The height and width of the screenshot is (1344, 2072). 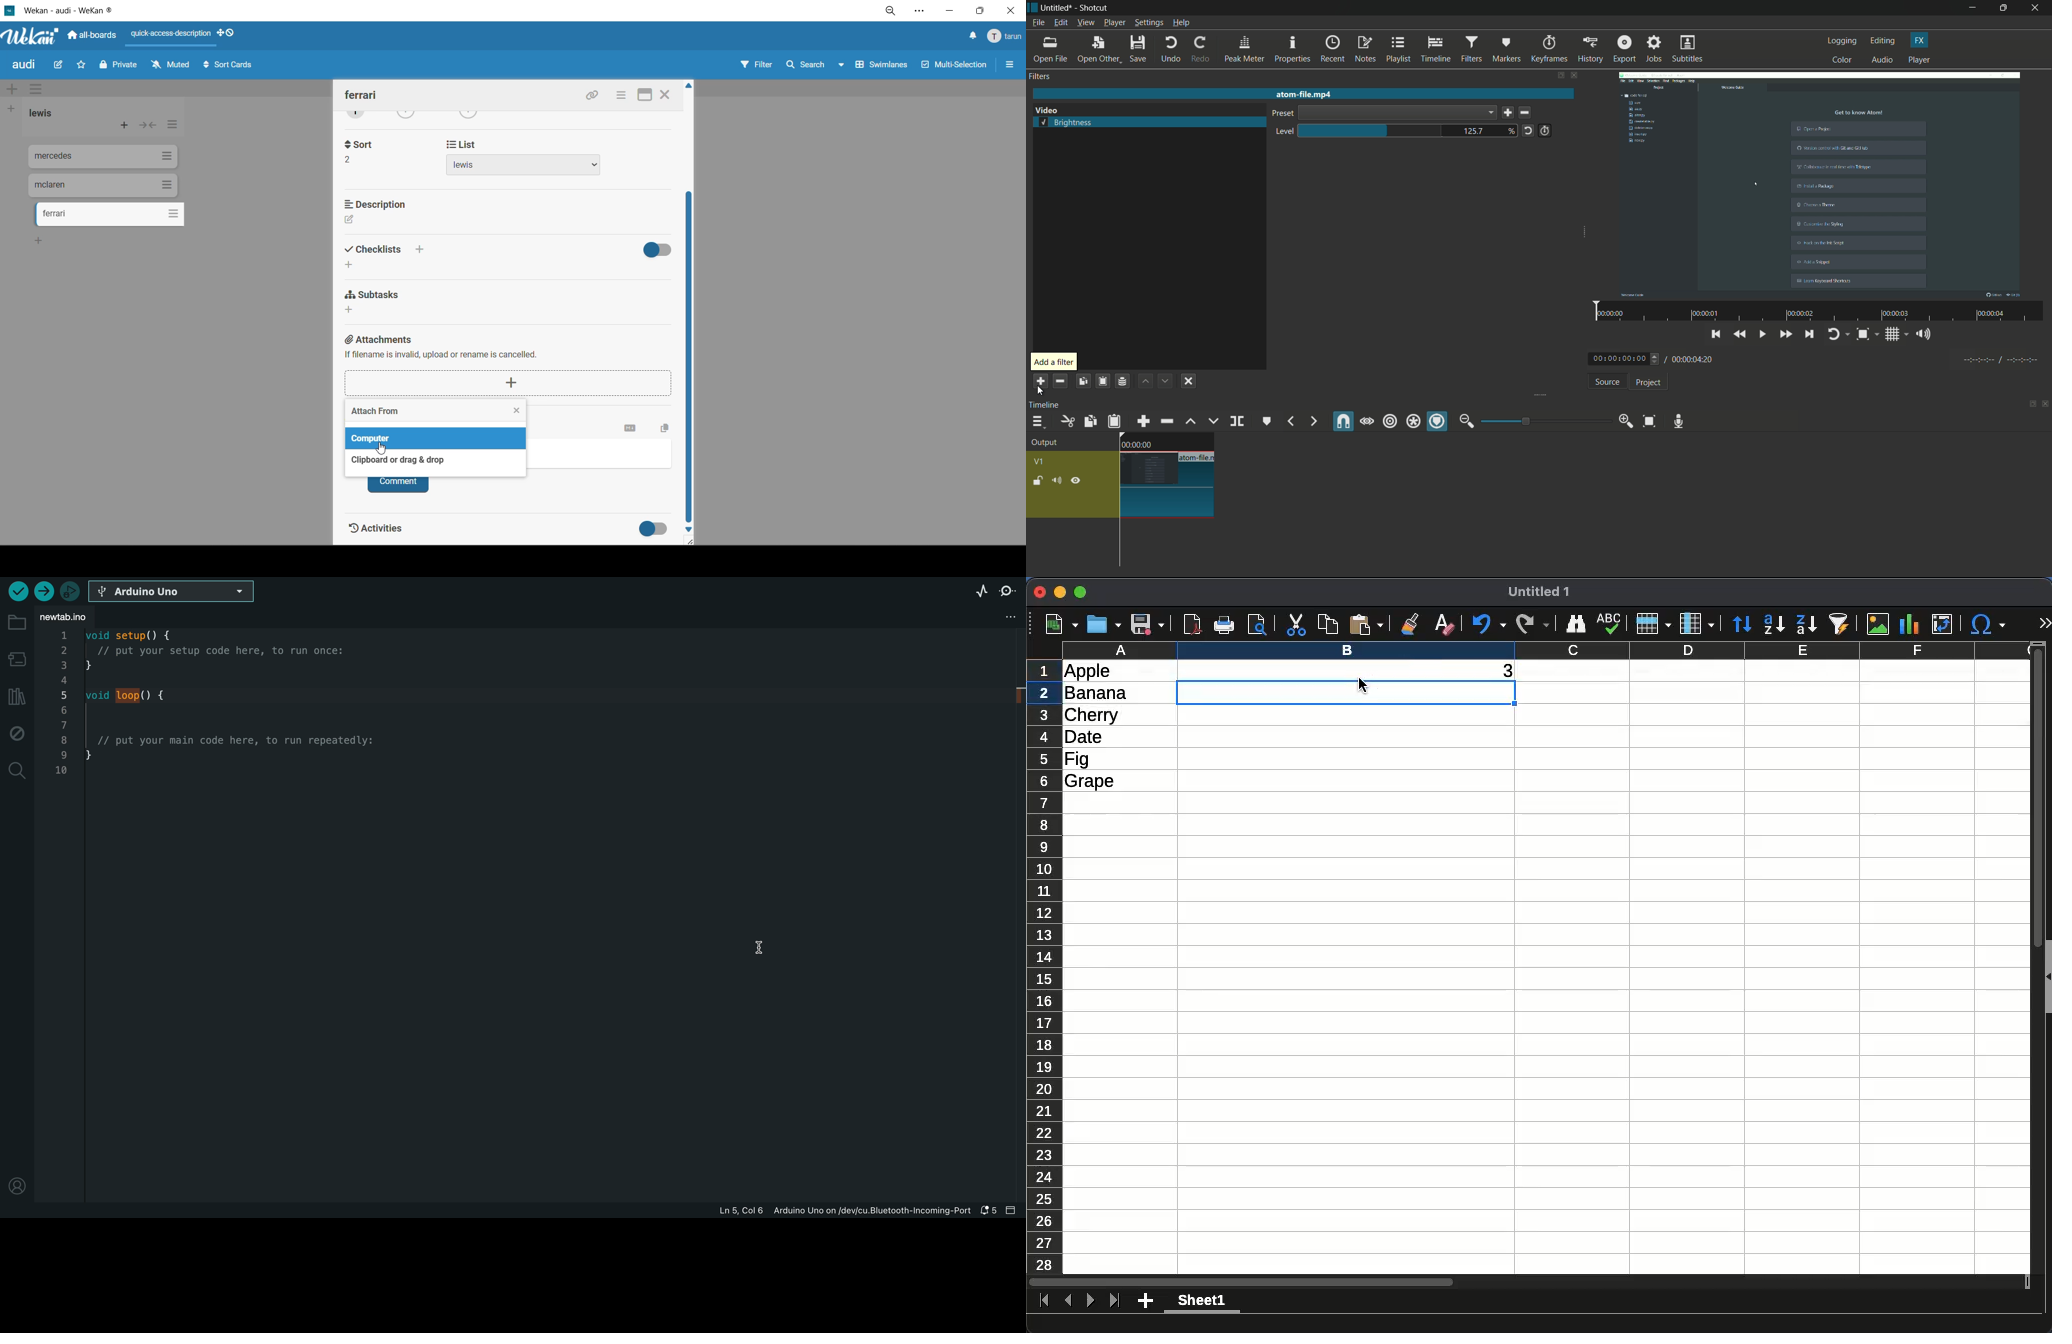 What do you see at coordinates (1363, 685) in the screenshot?
I see `cursor` at bounding box center [1363, 685].